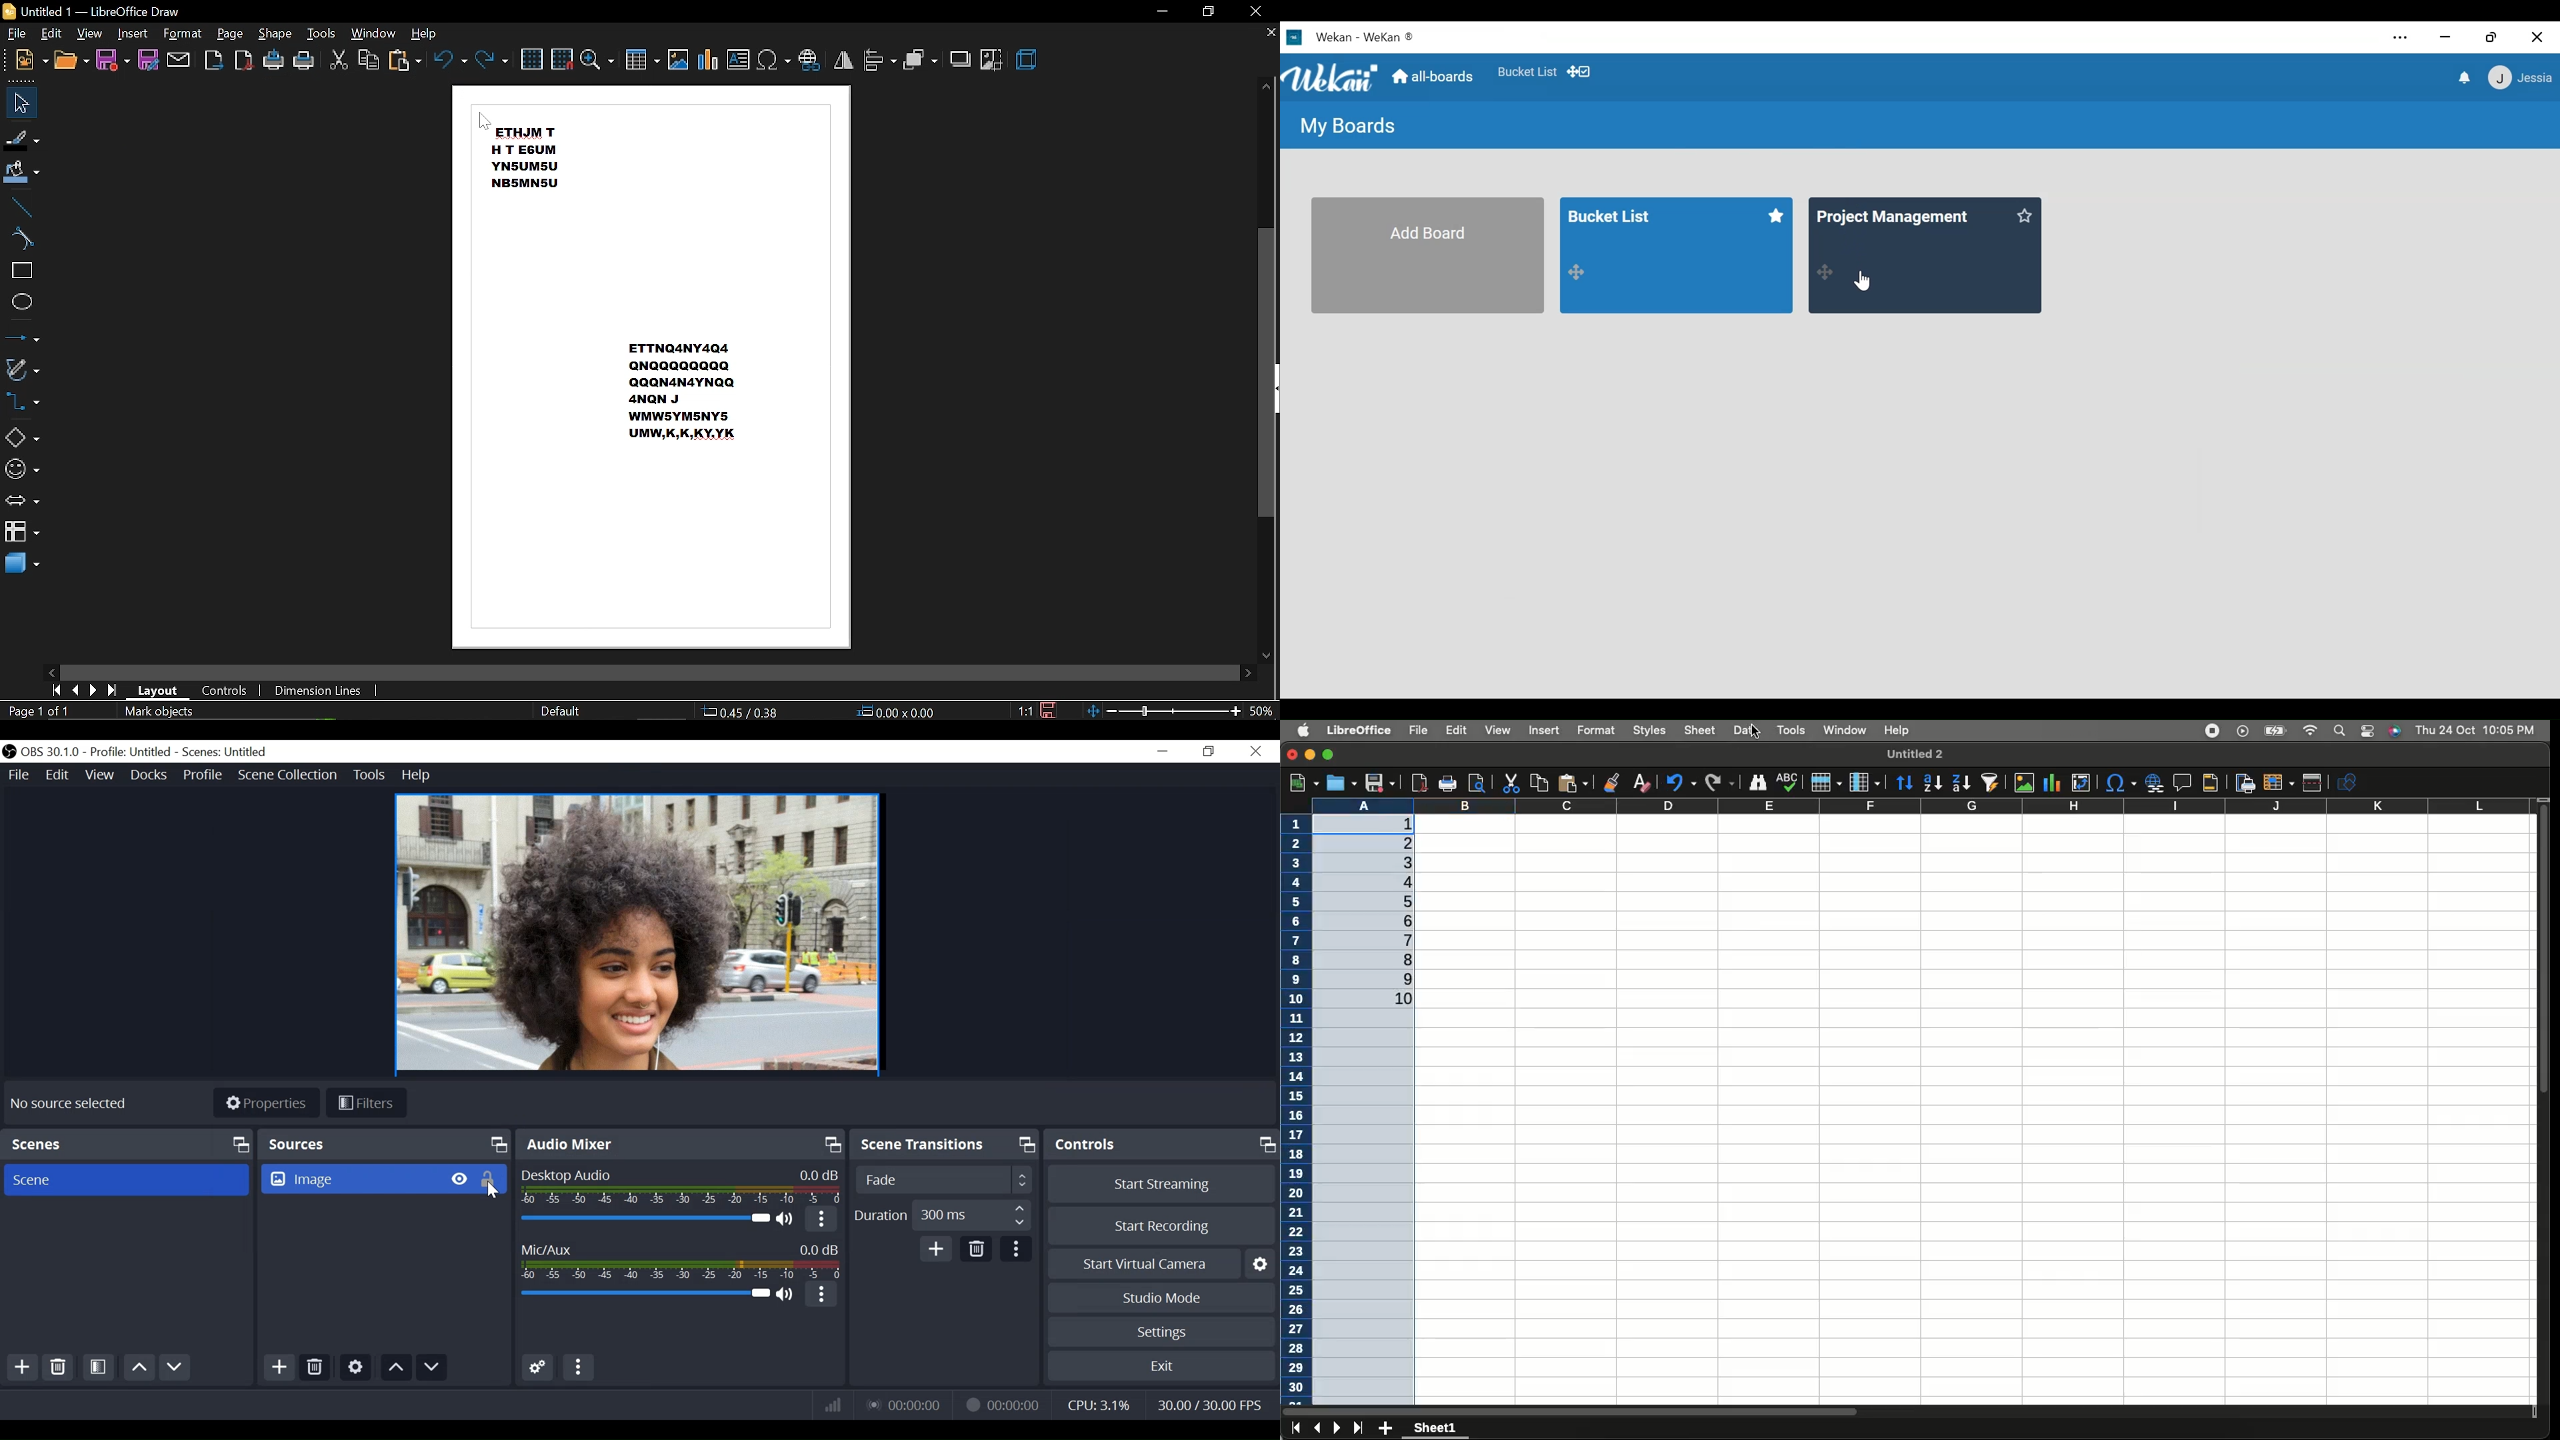 The height and width of the screenshot is (1456, 2576). I want to click on 0.00x0.00, so click(895, 709).